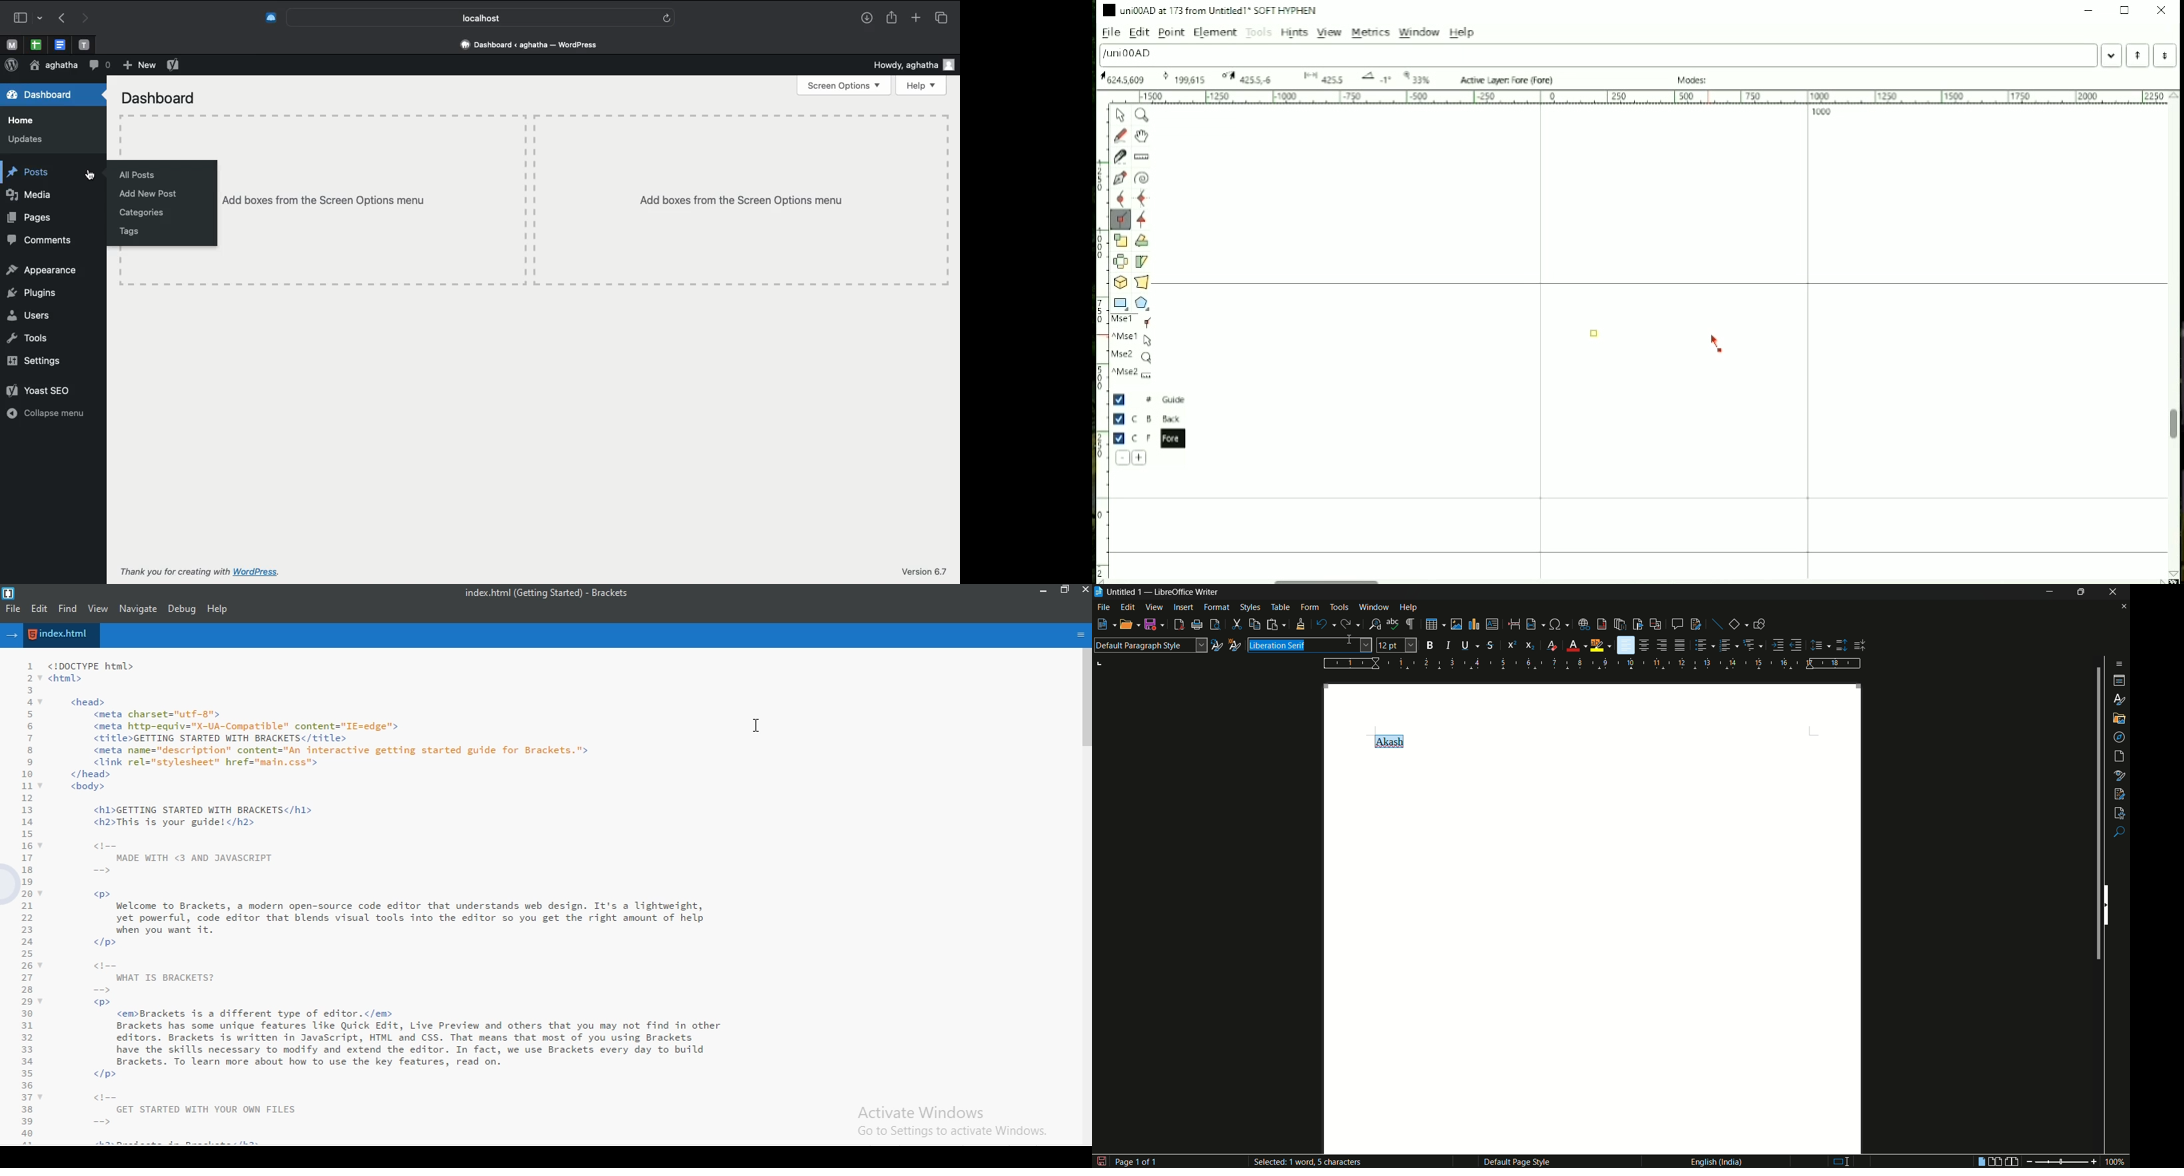 Image resolution: width=2184 pixels, height=1176 pixels. I want to click on Yoast , so click(173, 65).